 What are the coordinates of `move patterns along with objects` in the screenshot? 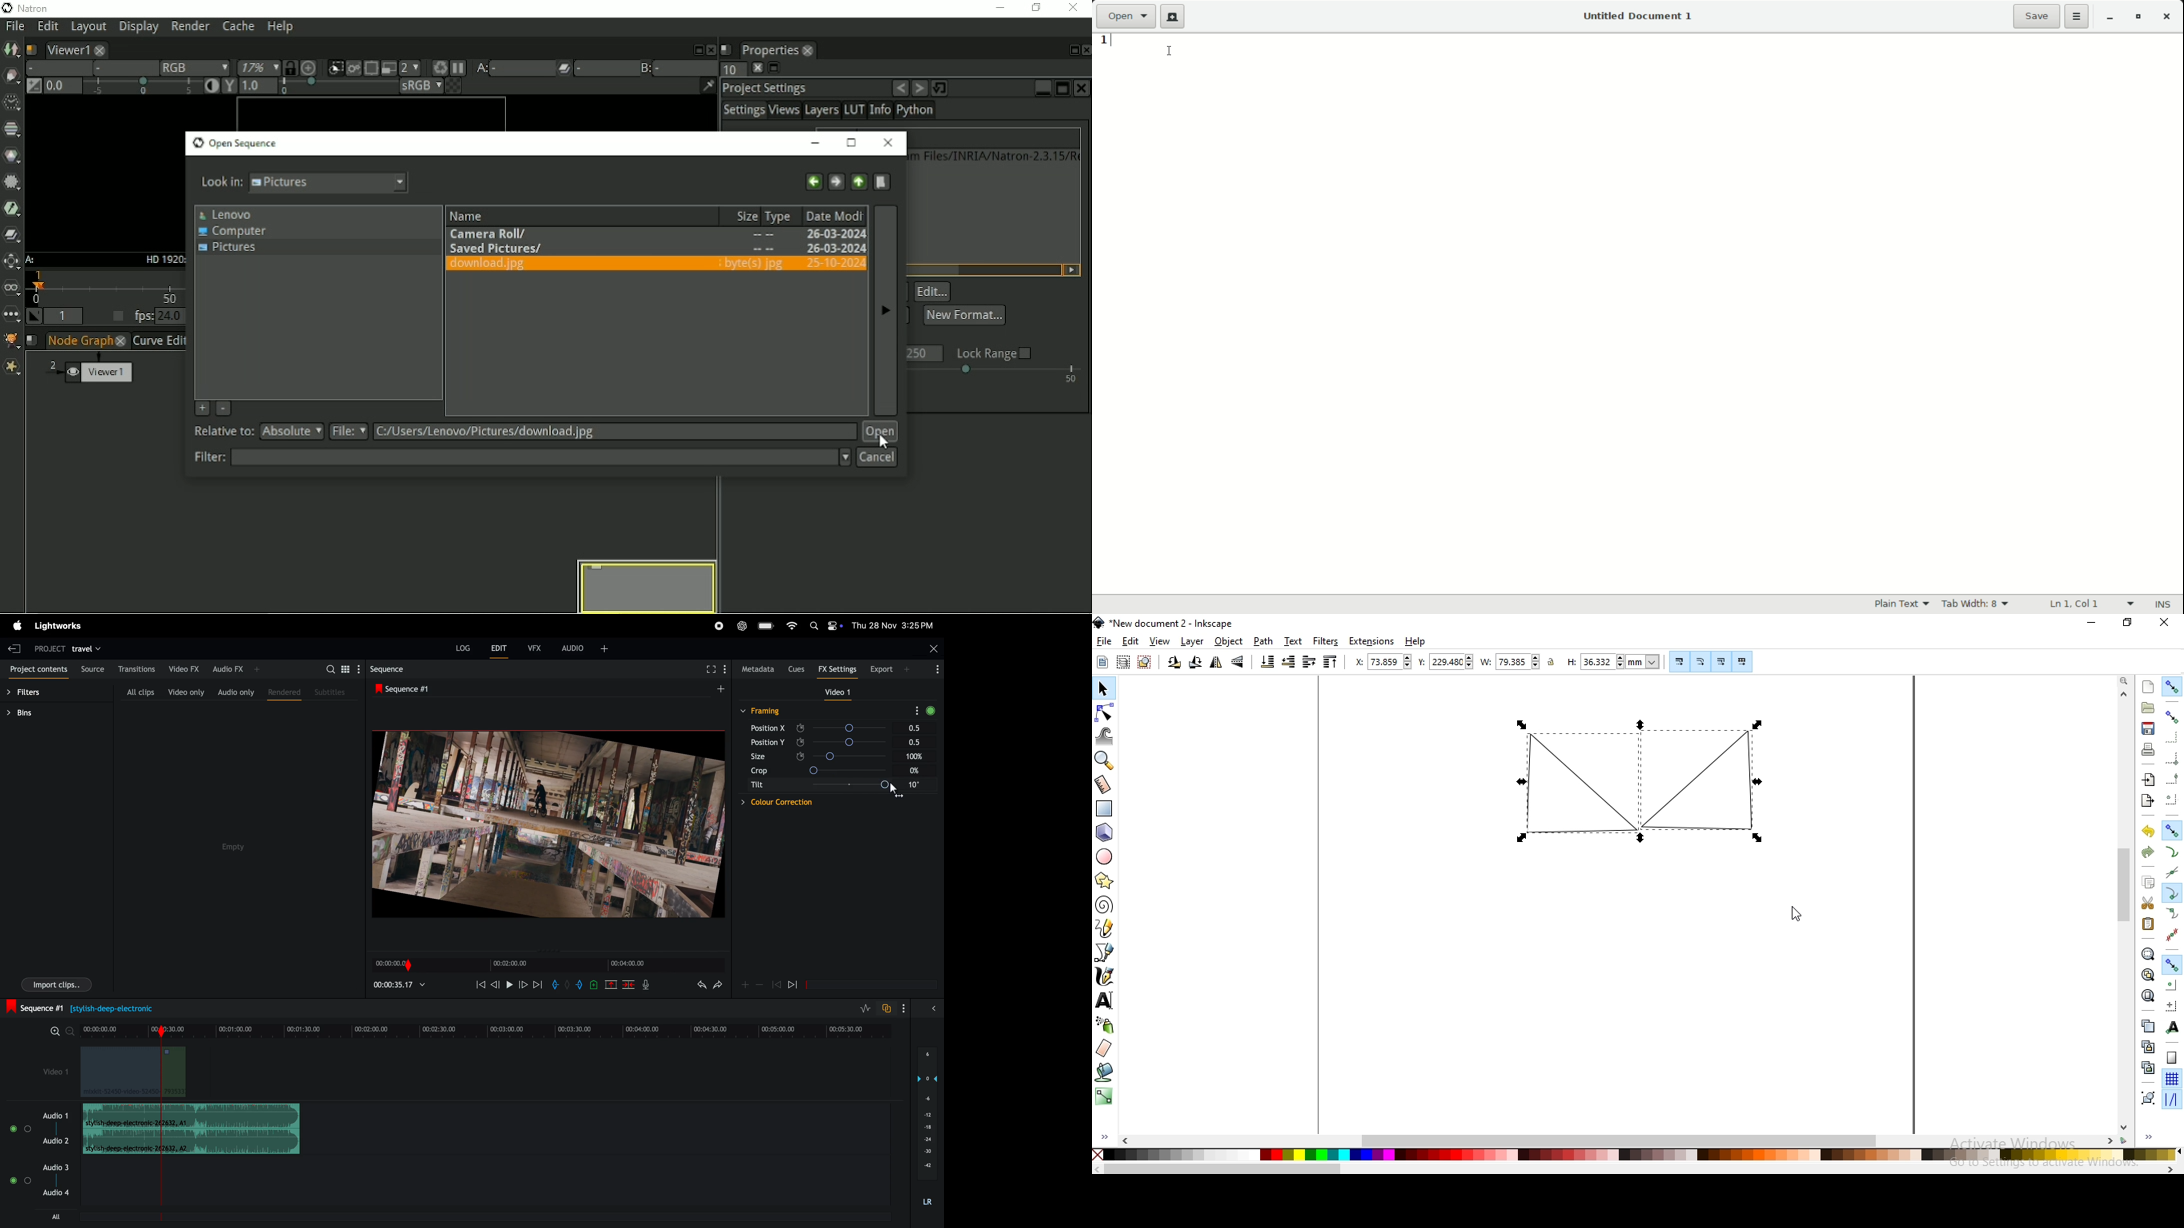 It's located at (1742, 660).